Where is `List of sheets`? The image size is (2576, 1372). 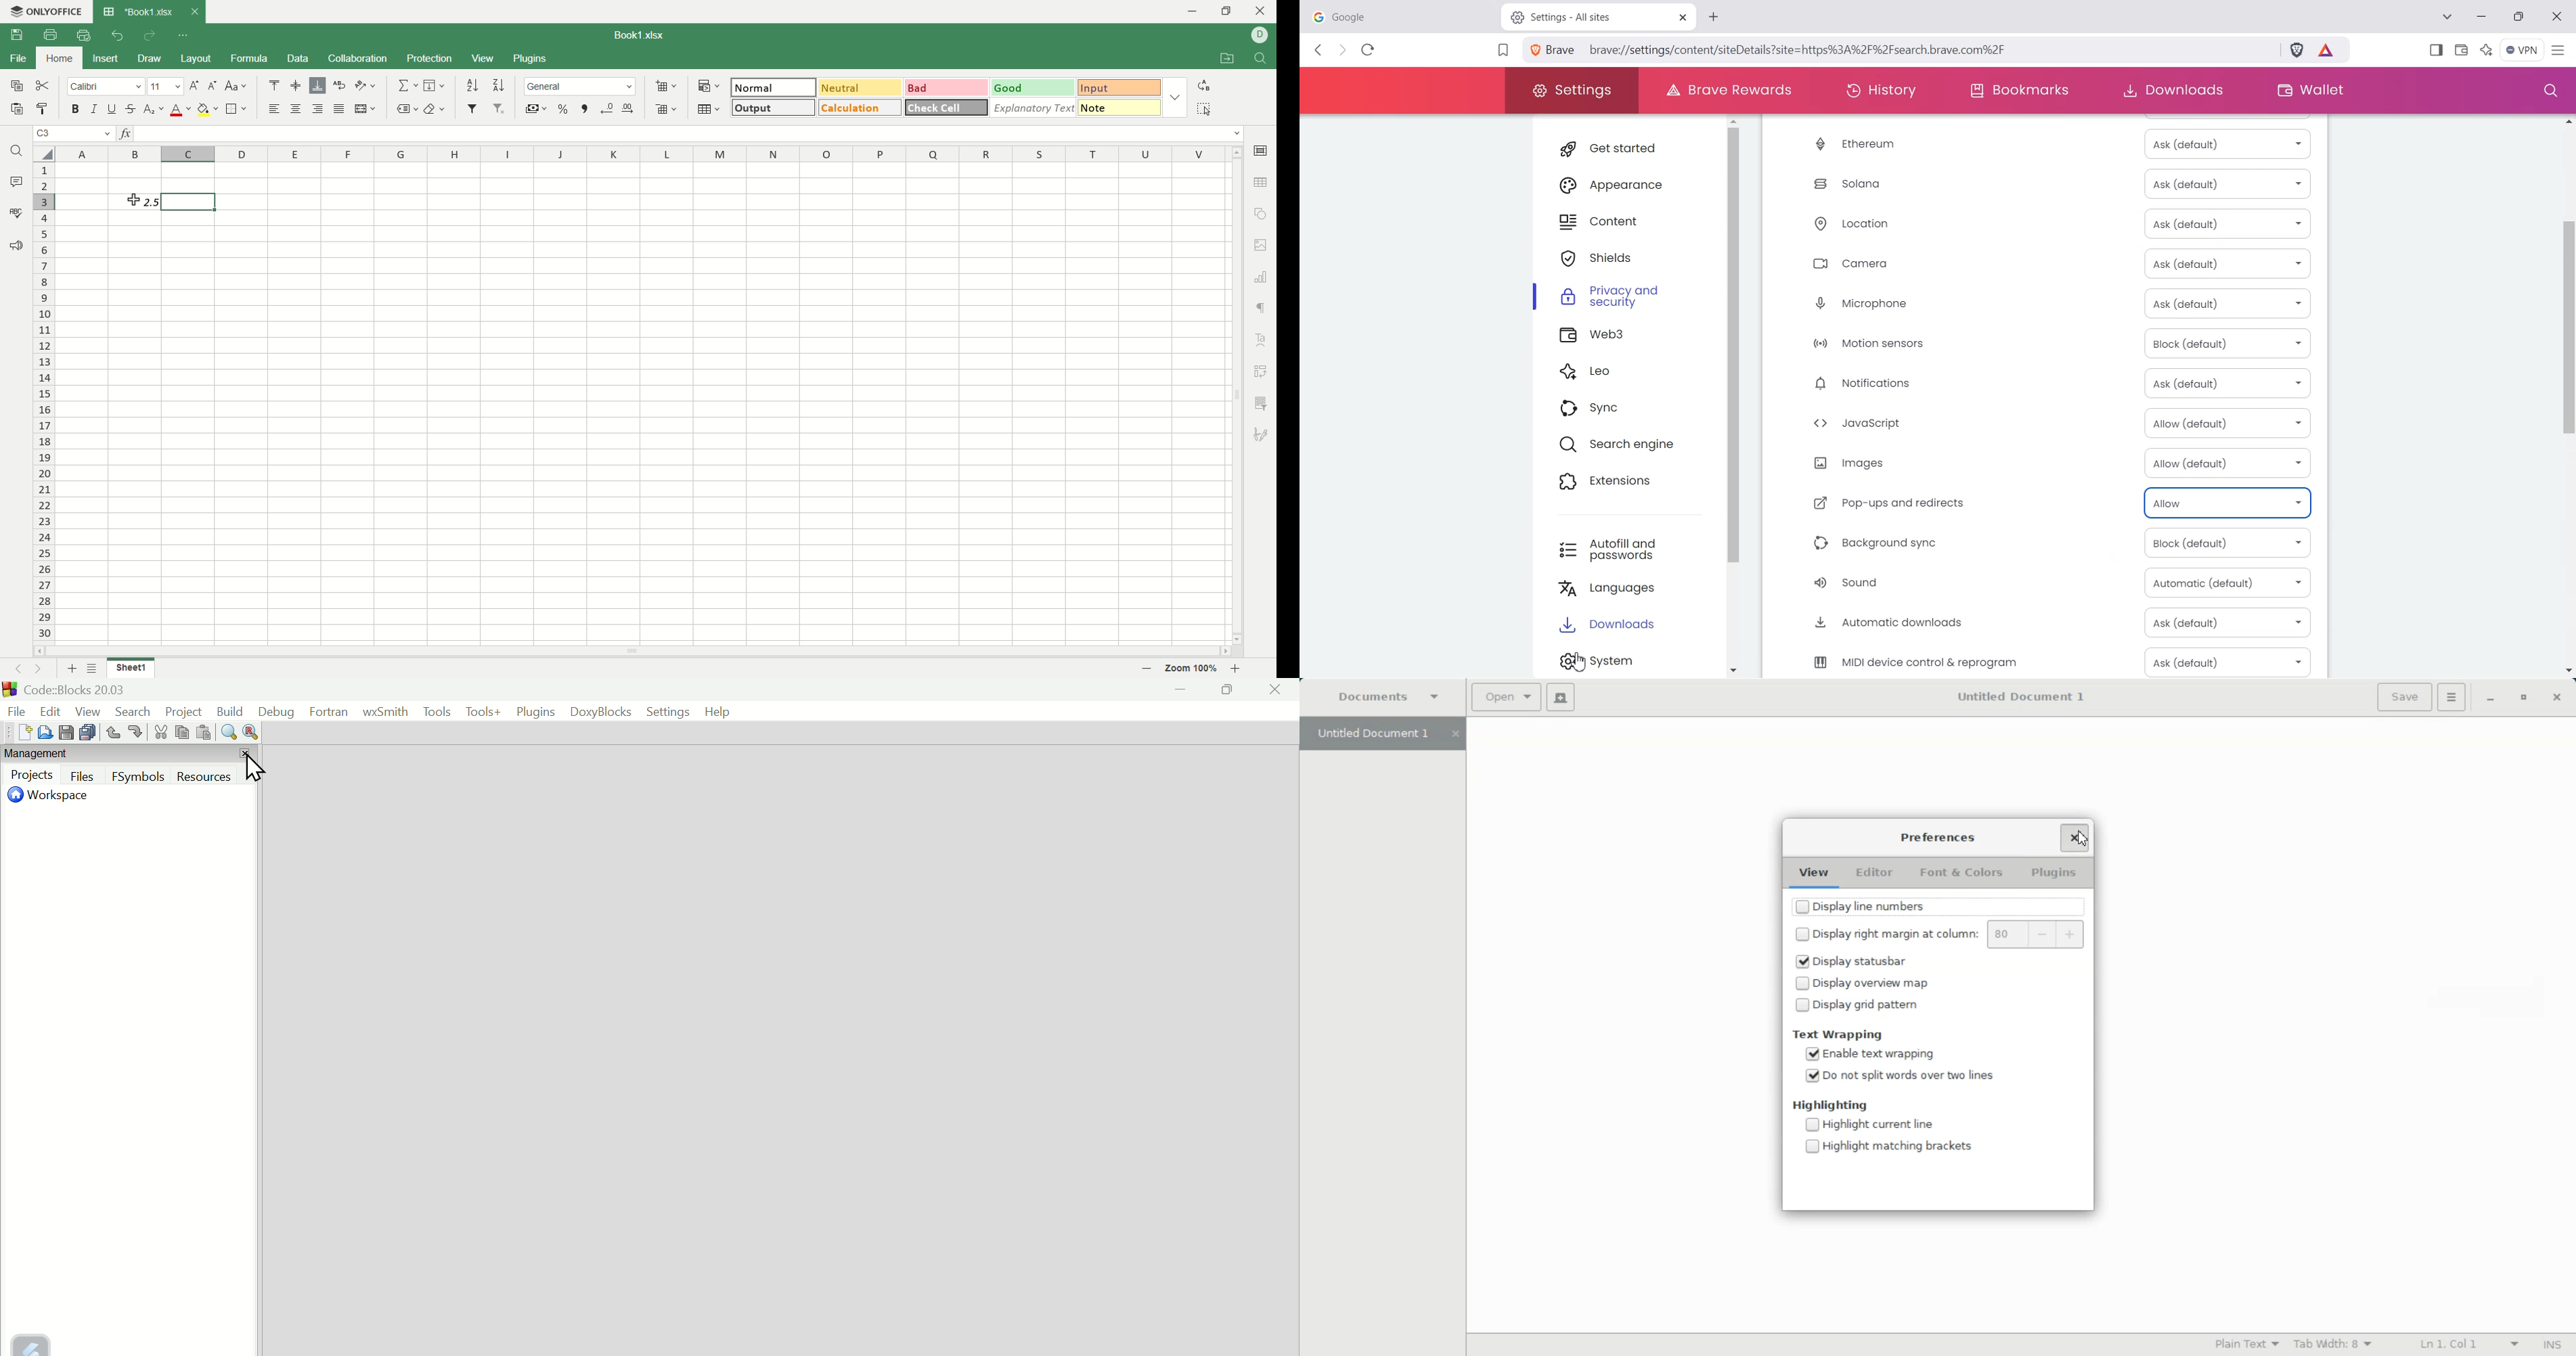 List of sheets is located at coordinates (93, 668).